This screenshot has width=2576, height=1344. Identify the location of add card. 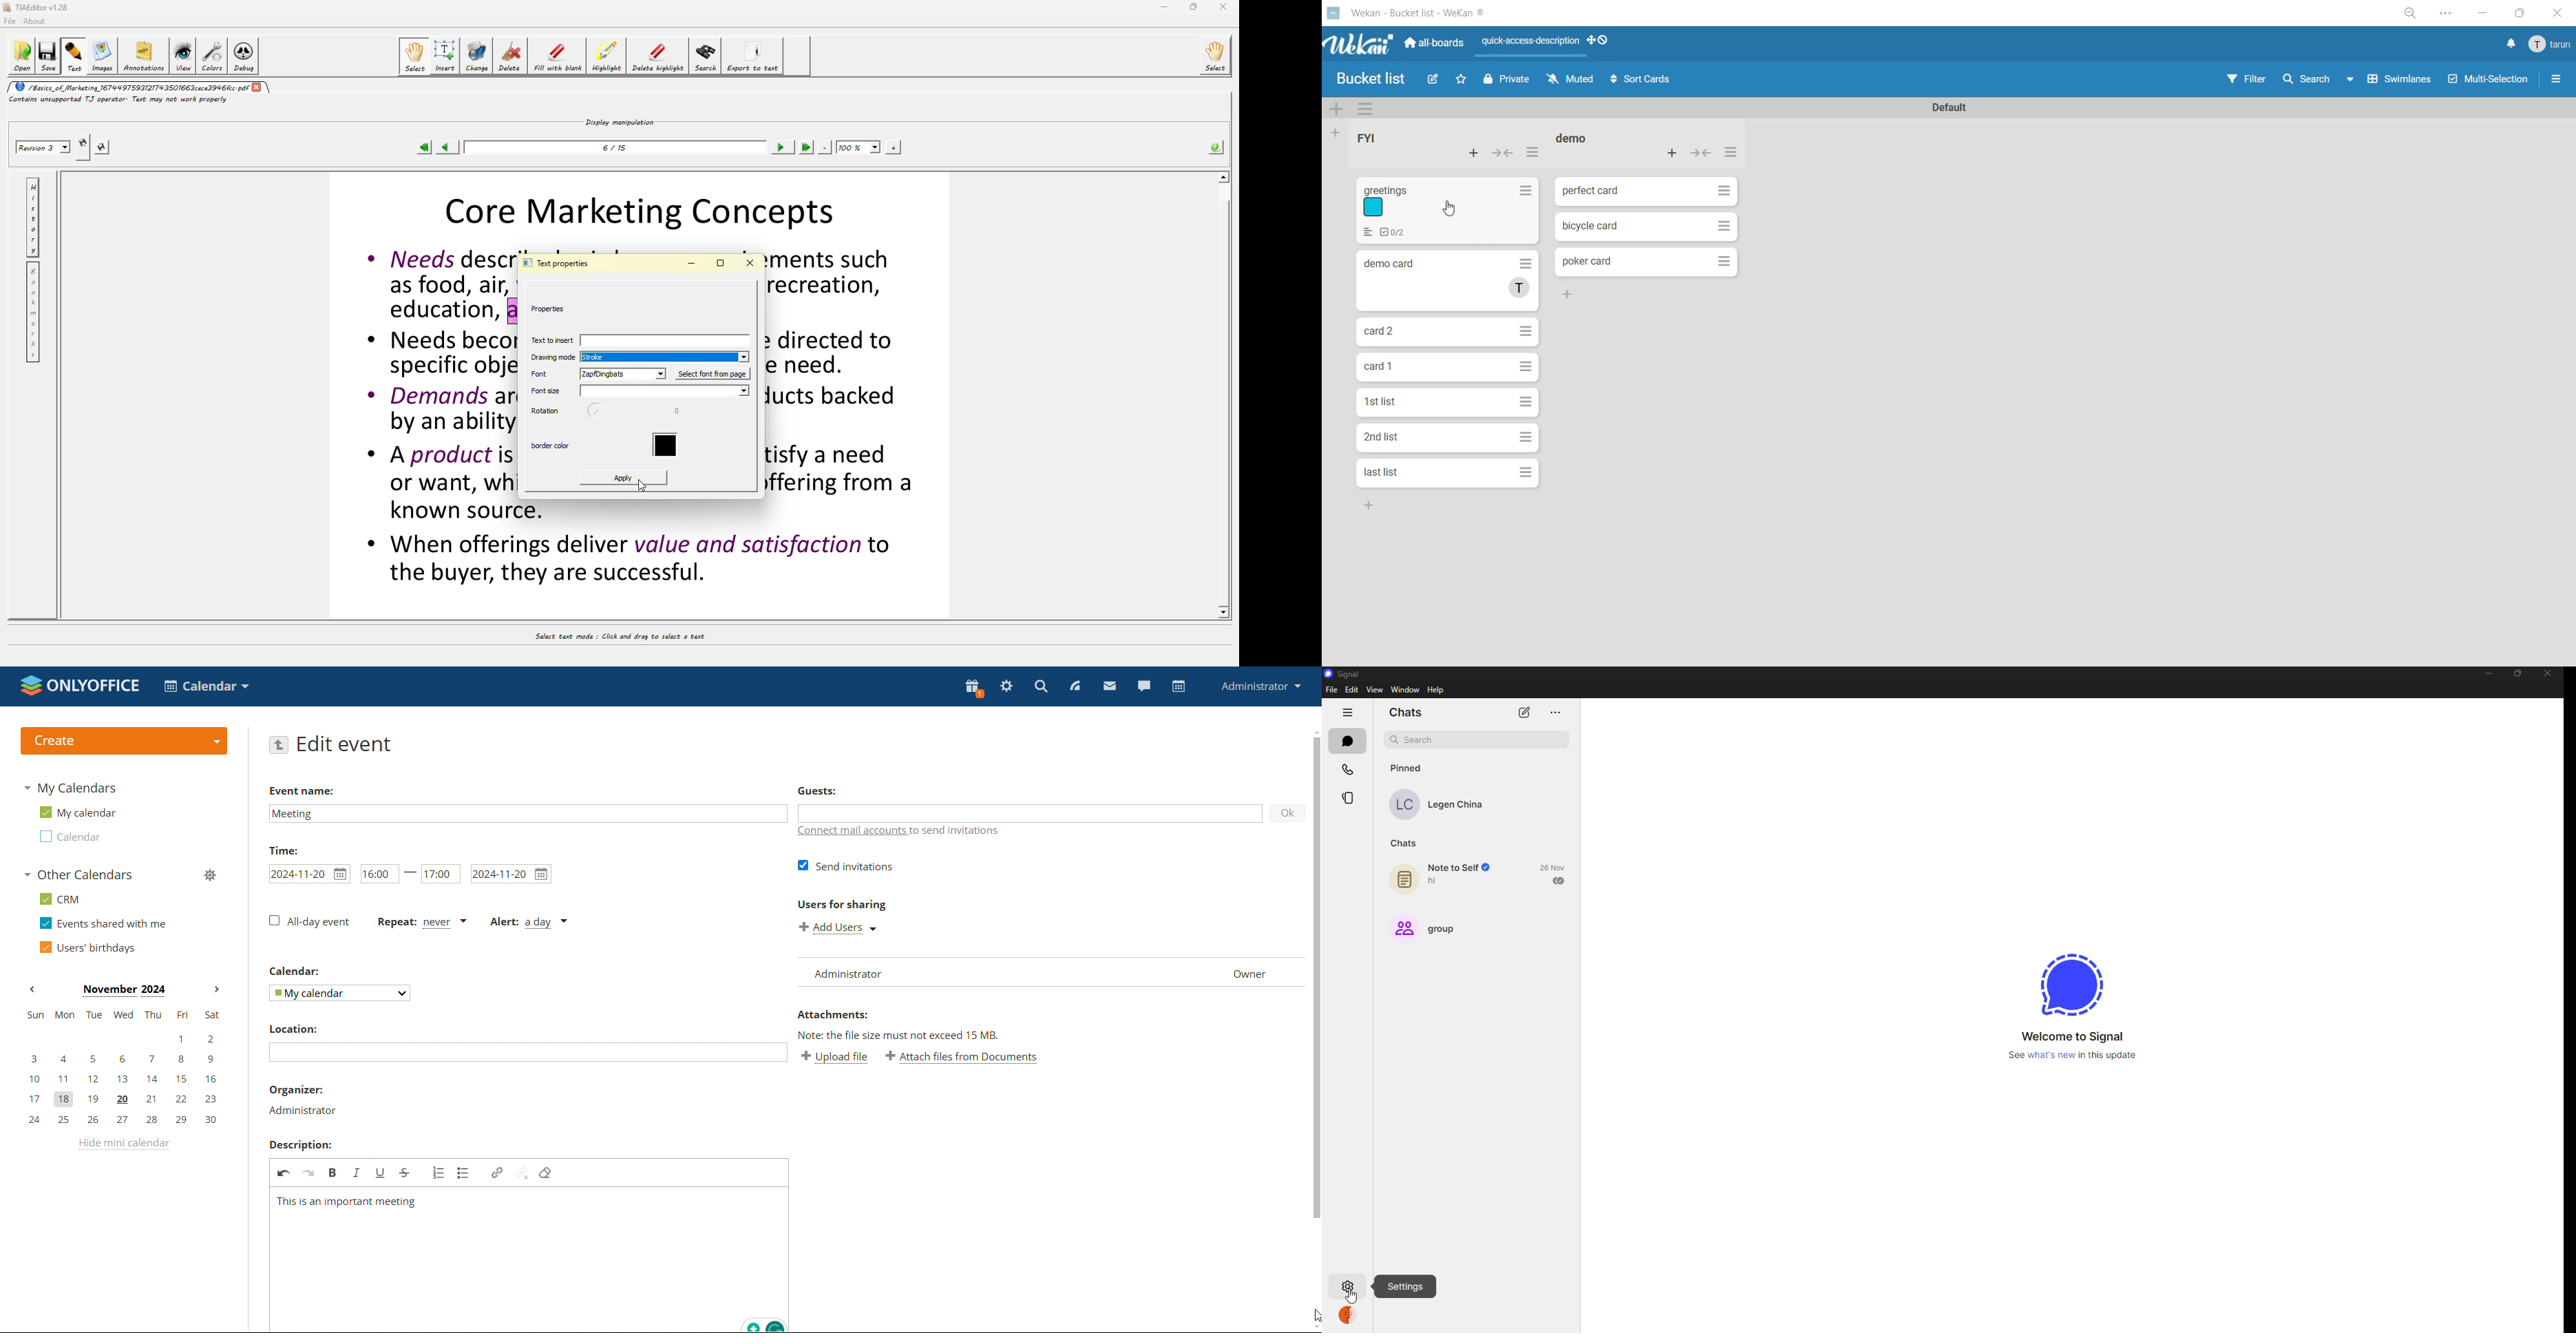
(1473, 159).